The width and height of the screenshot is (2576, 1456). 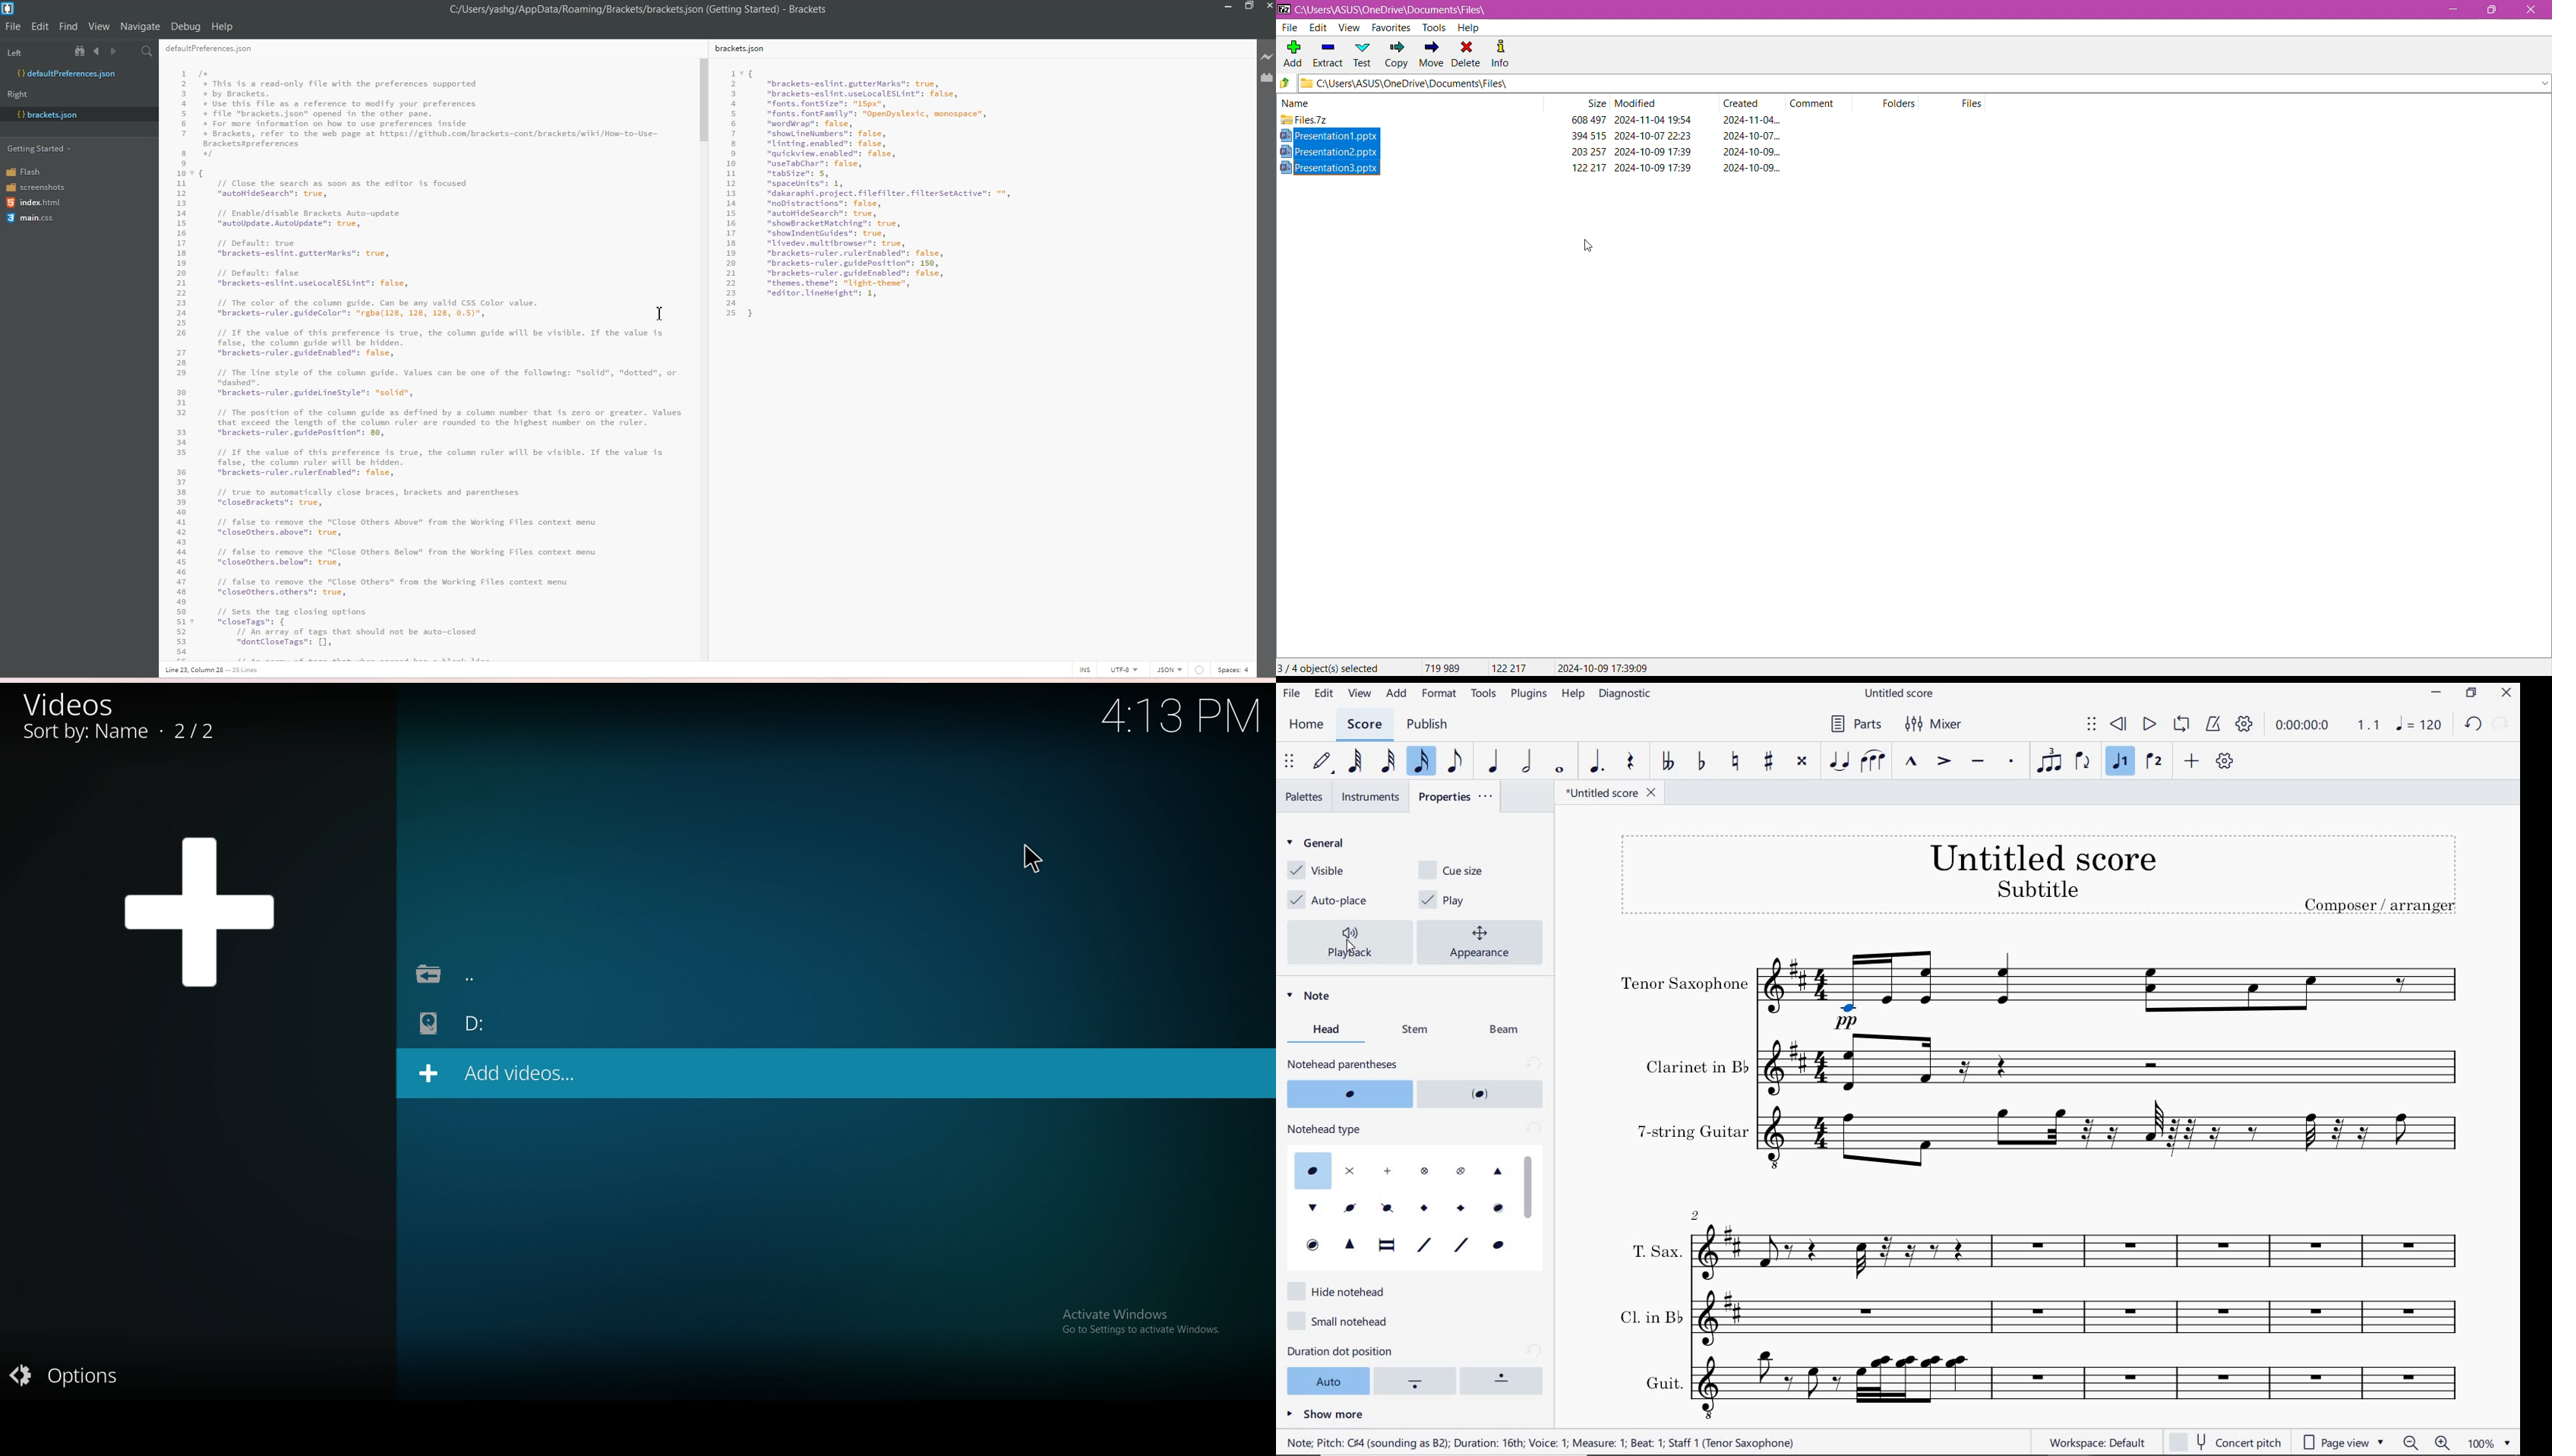 I want to click on score, so click(x=1364, y=726).